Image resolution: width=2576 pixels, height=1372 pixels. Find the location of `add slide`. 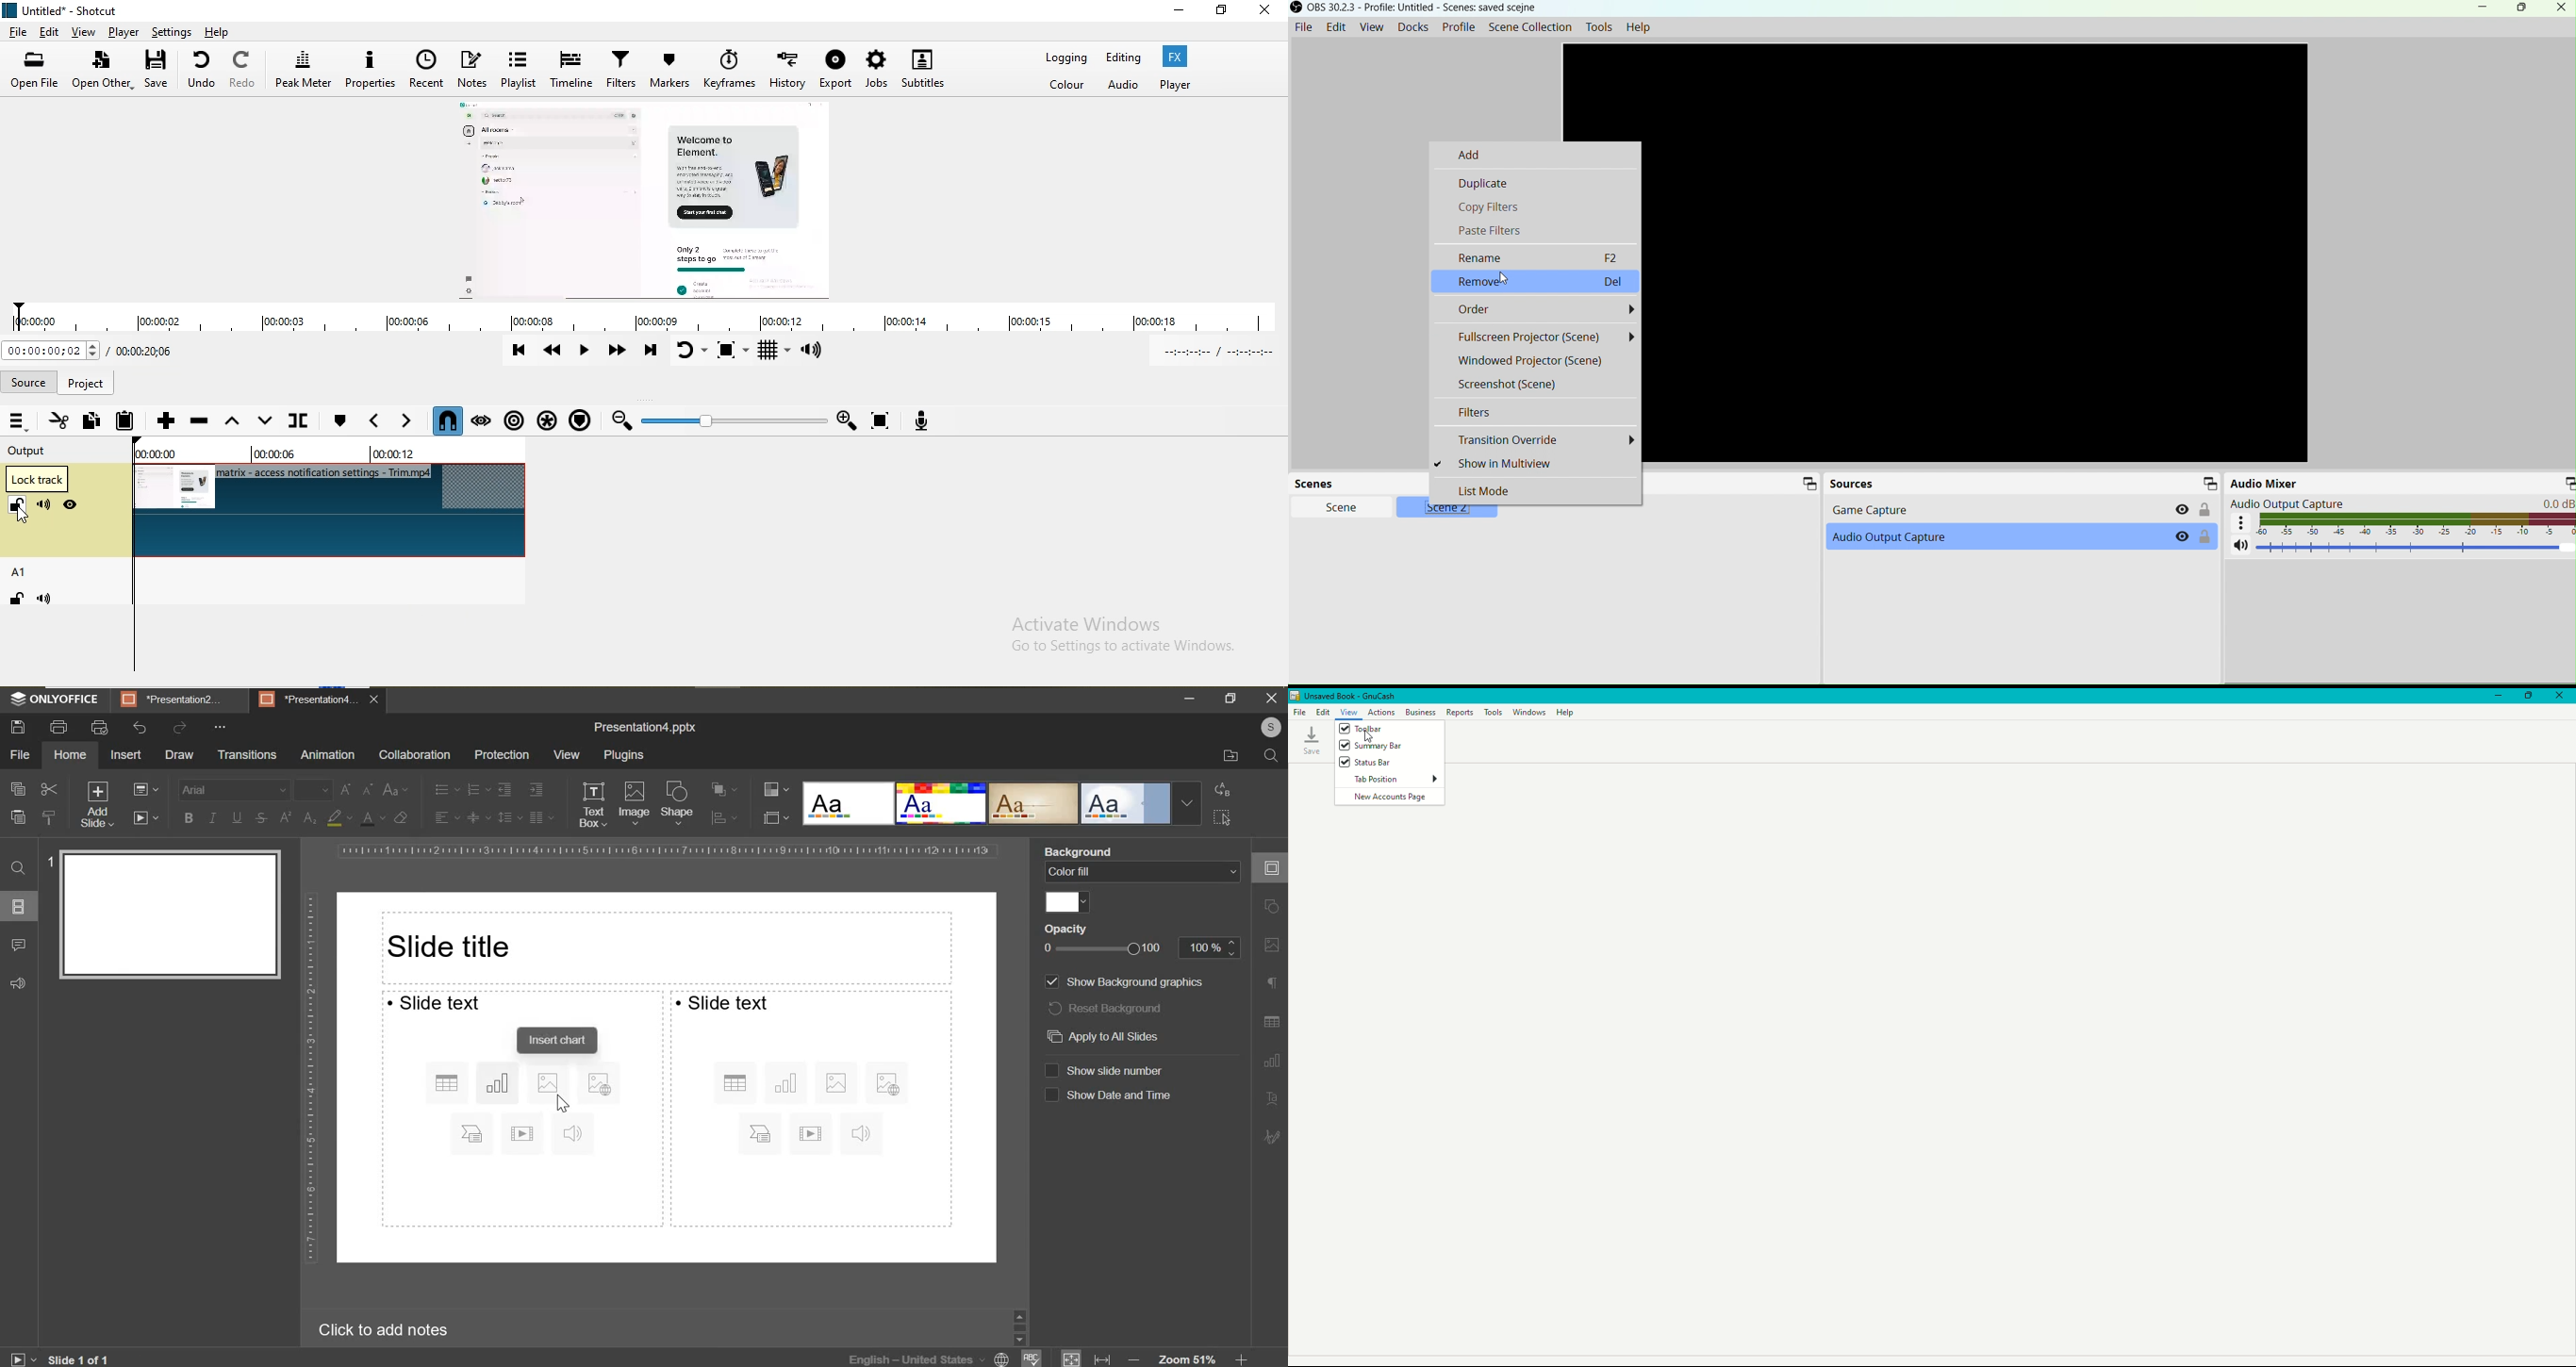

add slide is located at coordinates (97, 805).